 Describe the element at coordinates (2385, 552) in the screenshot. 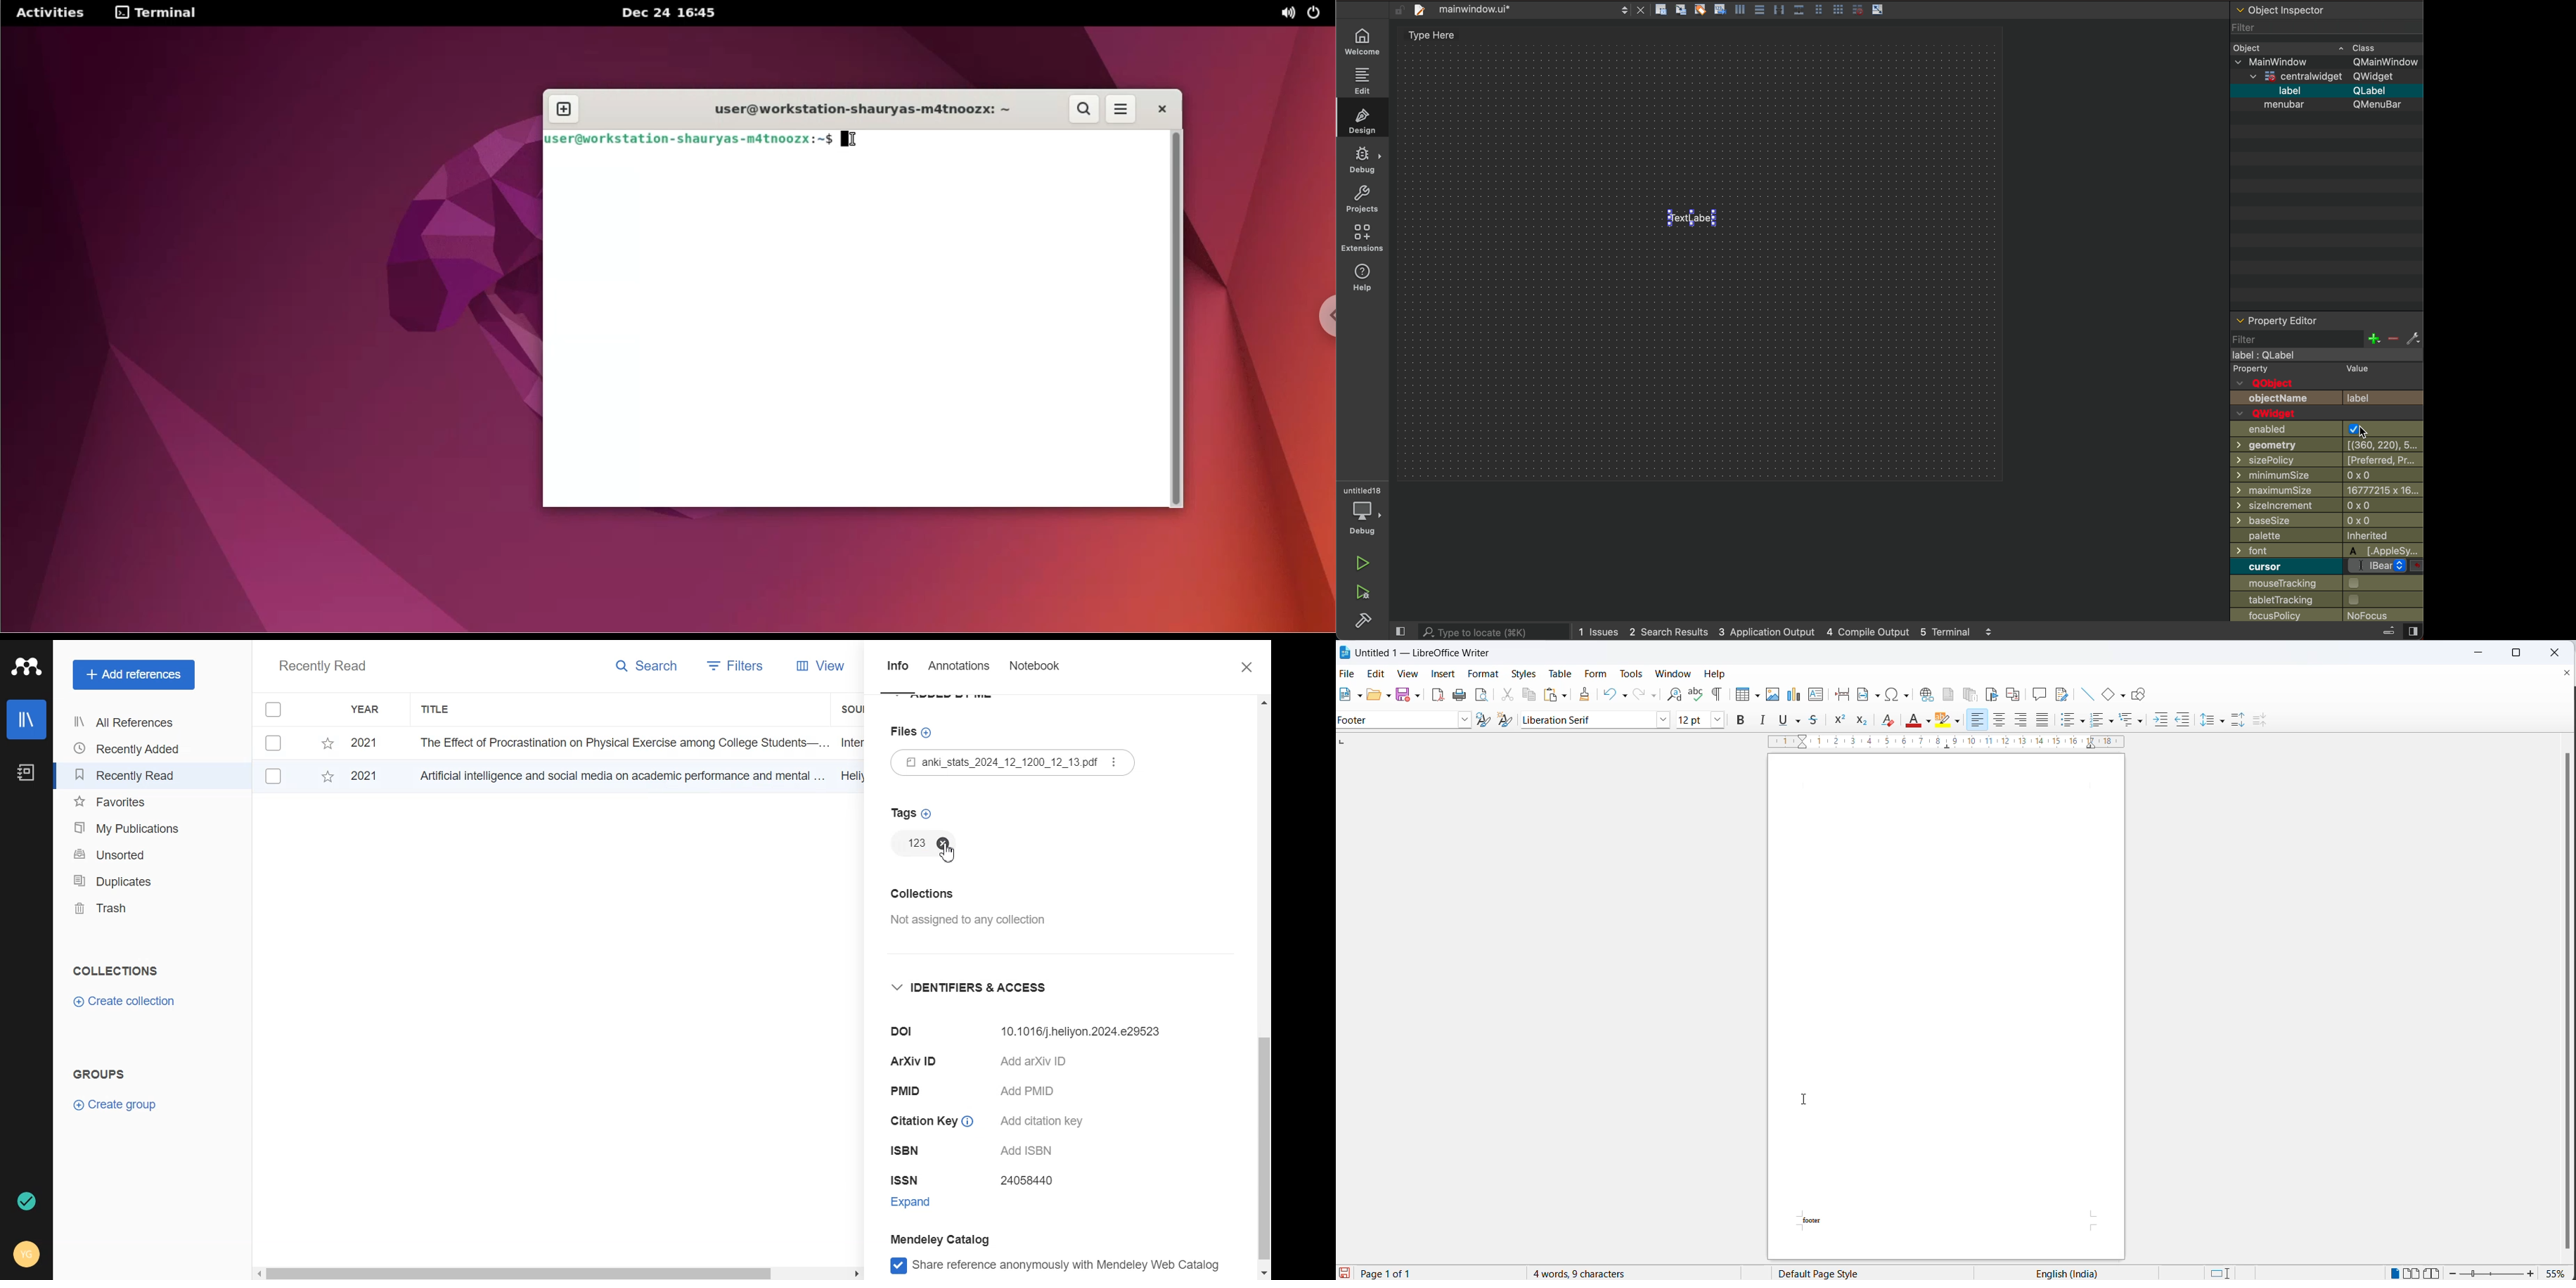

I see `applesy...` at that location.